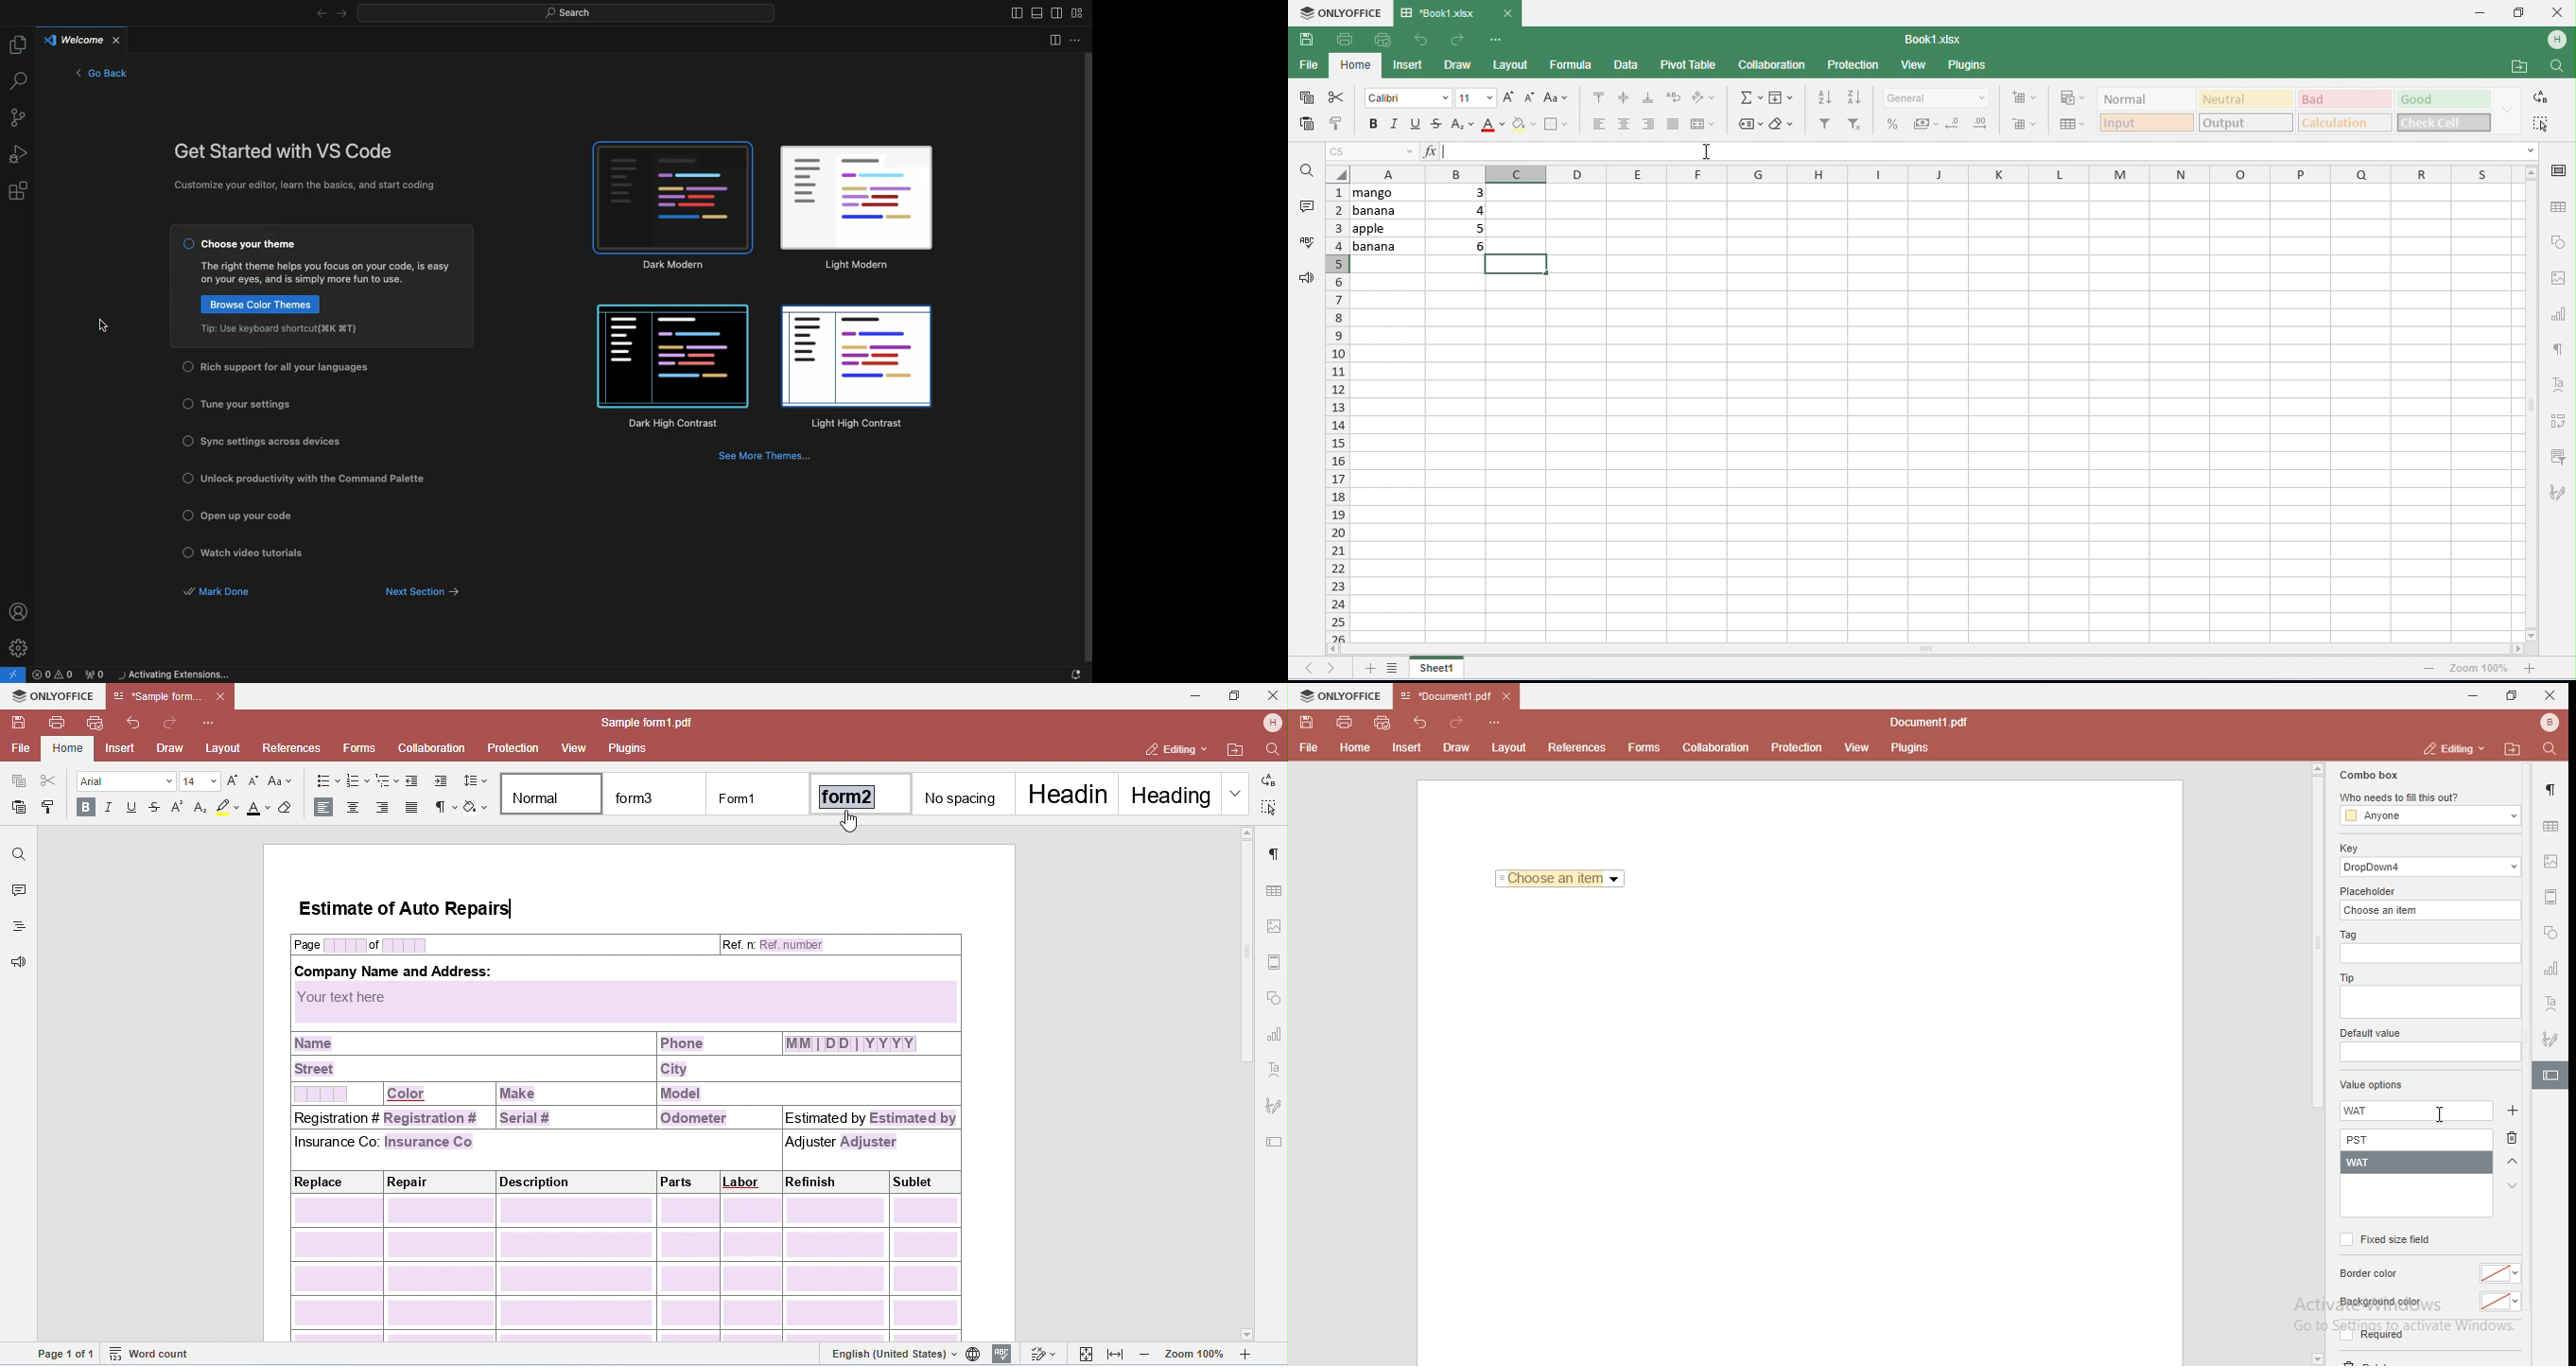  What do you see at coordinates (1528, 98) in the screenshot?
I see `decrement font size` at bounding box center [1528, 98].